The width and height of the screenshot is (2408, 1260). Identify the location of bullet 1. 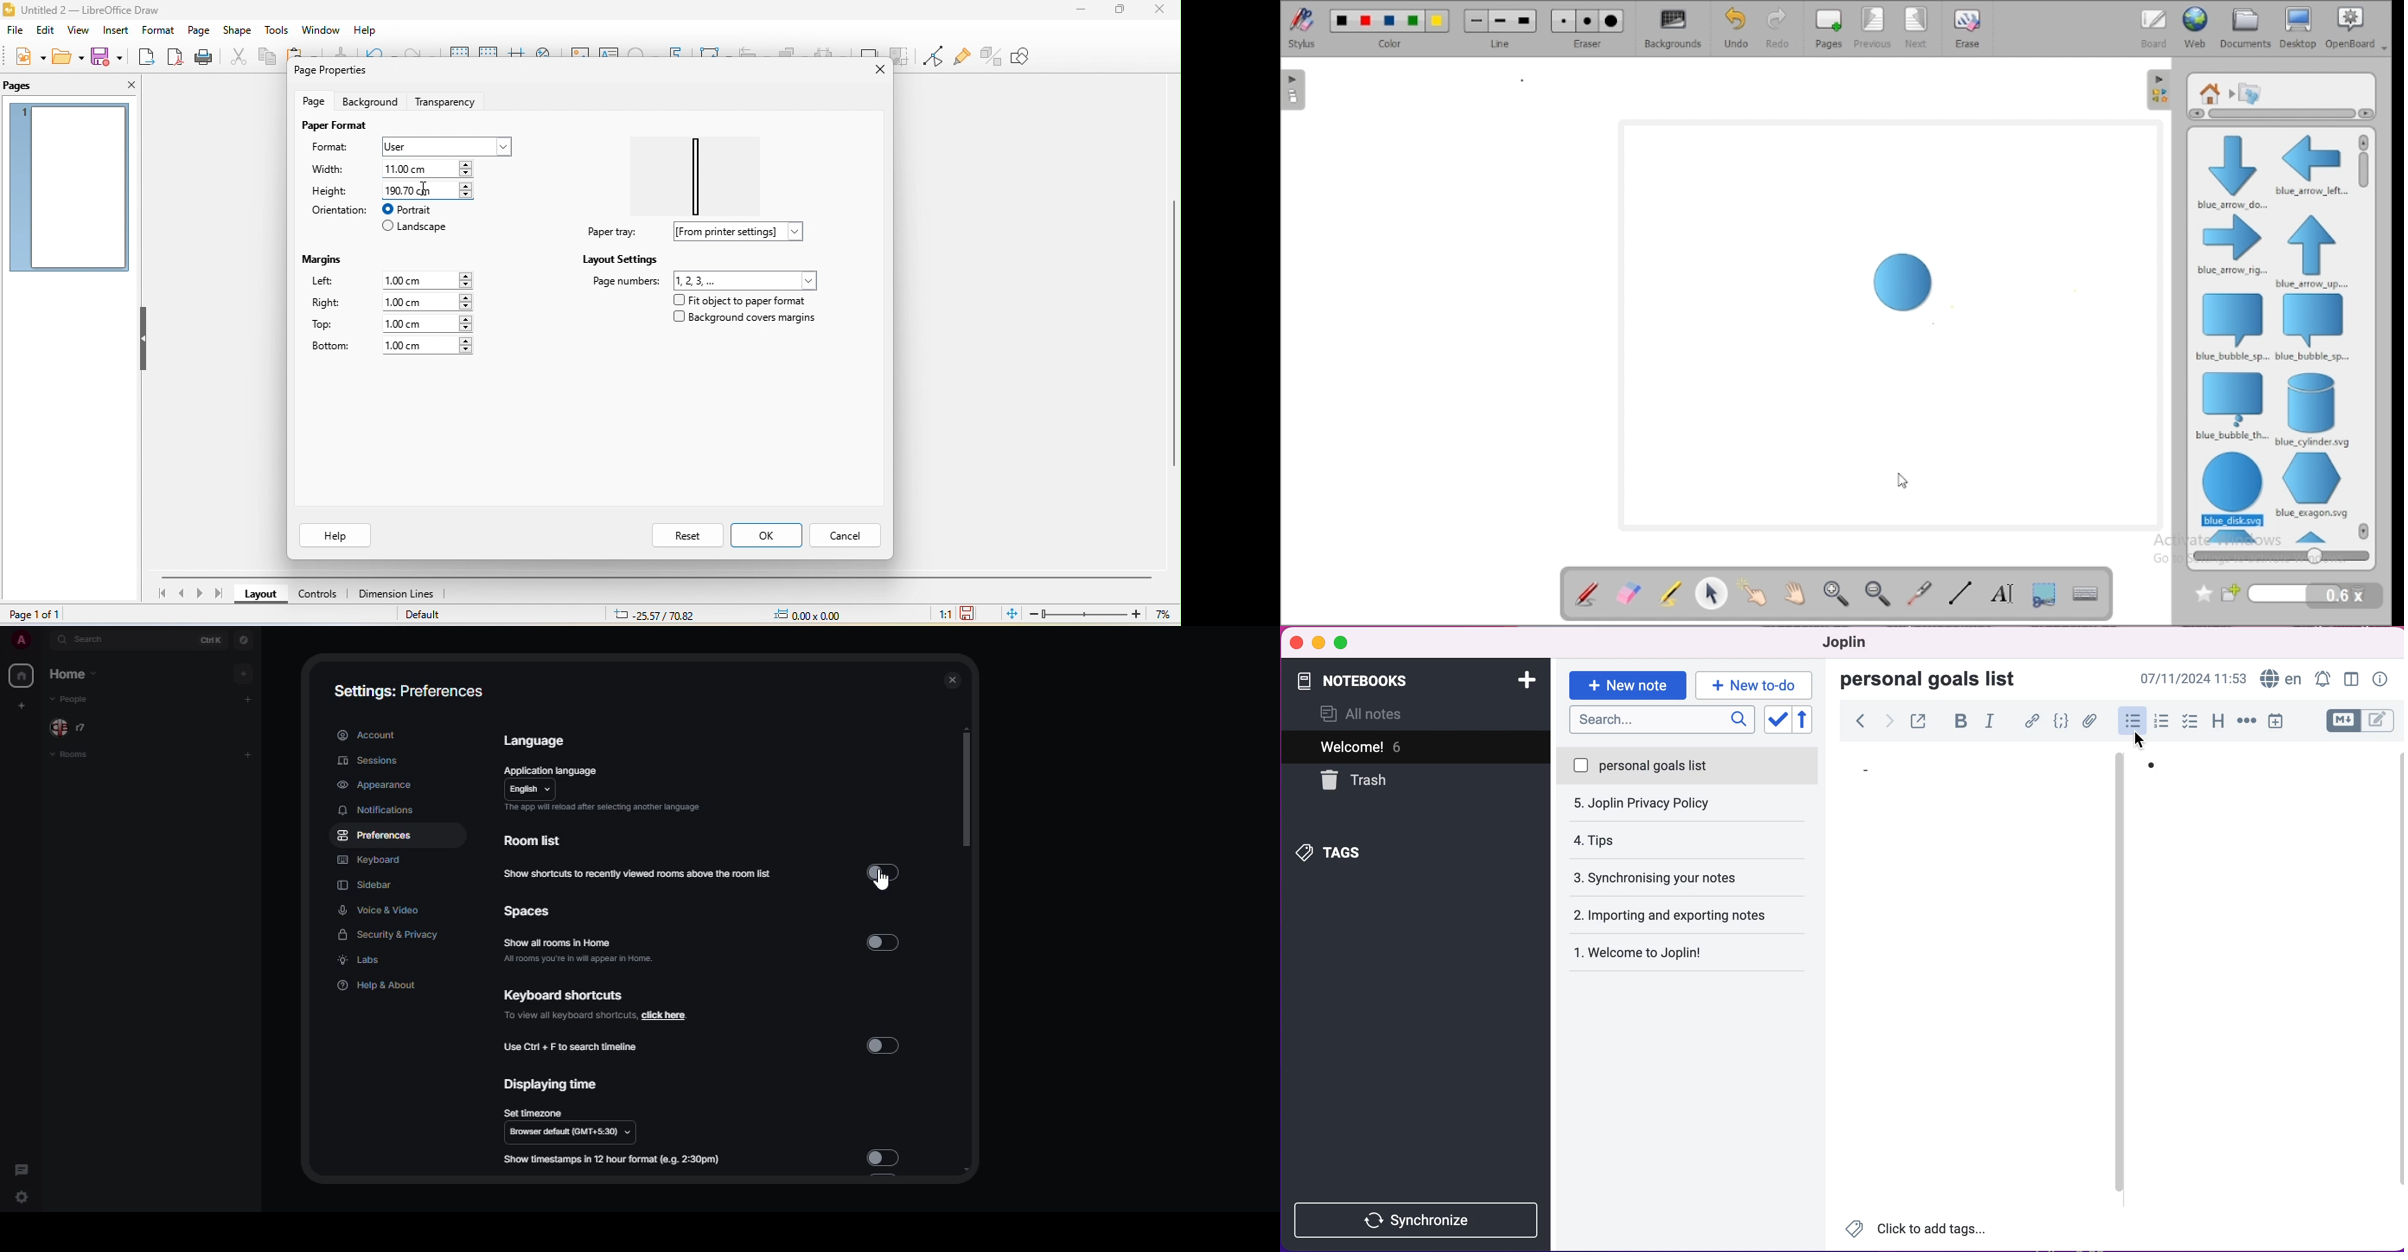
(2165, 766).